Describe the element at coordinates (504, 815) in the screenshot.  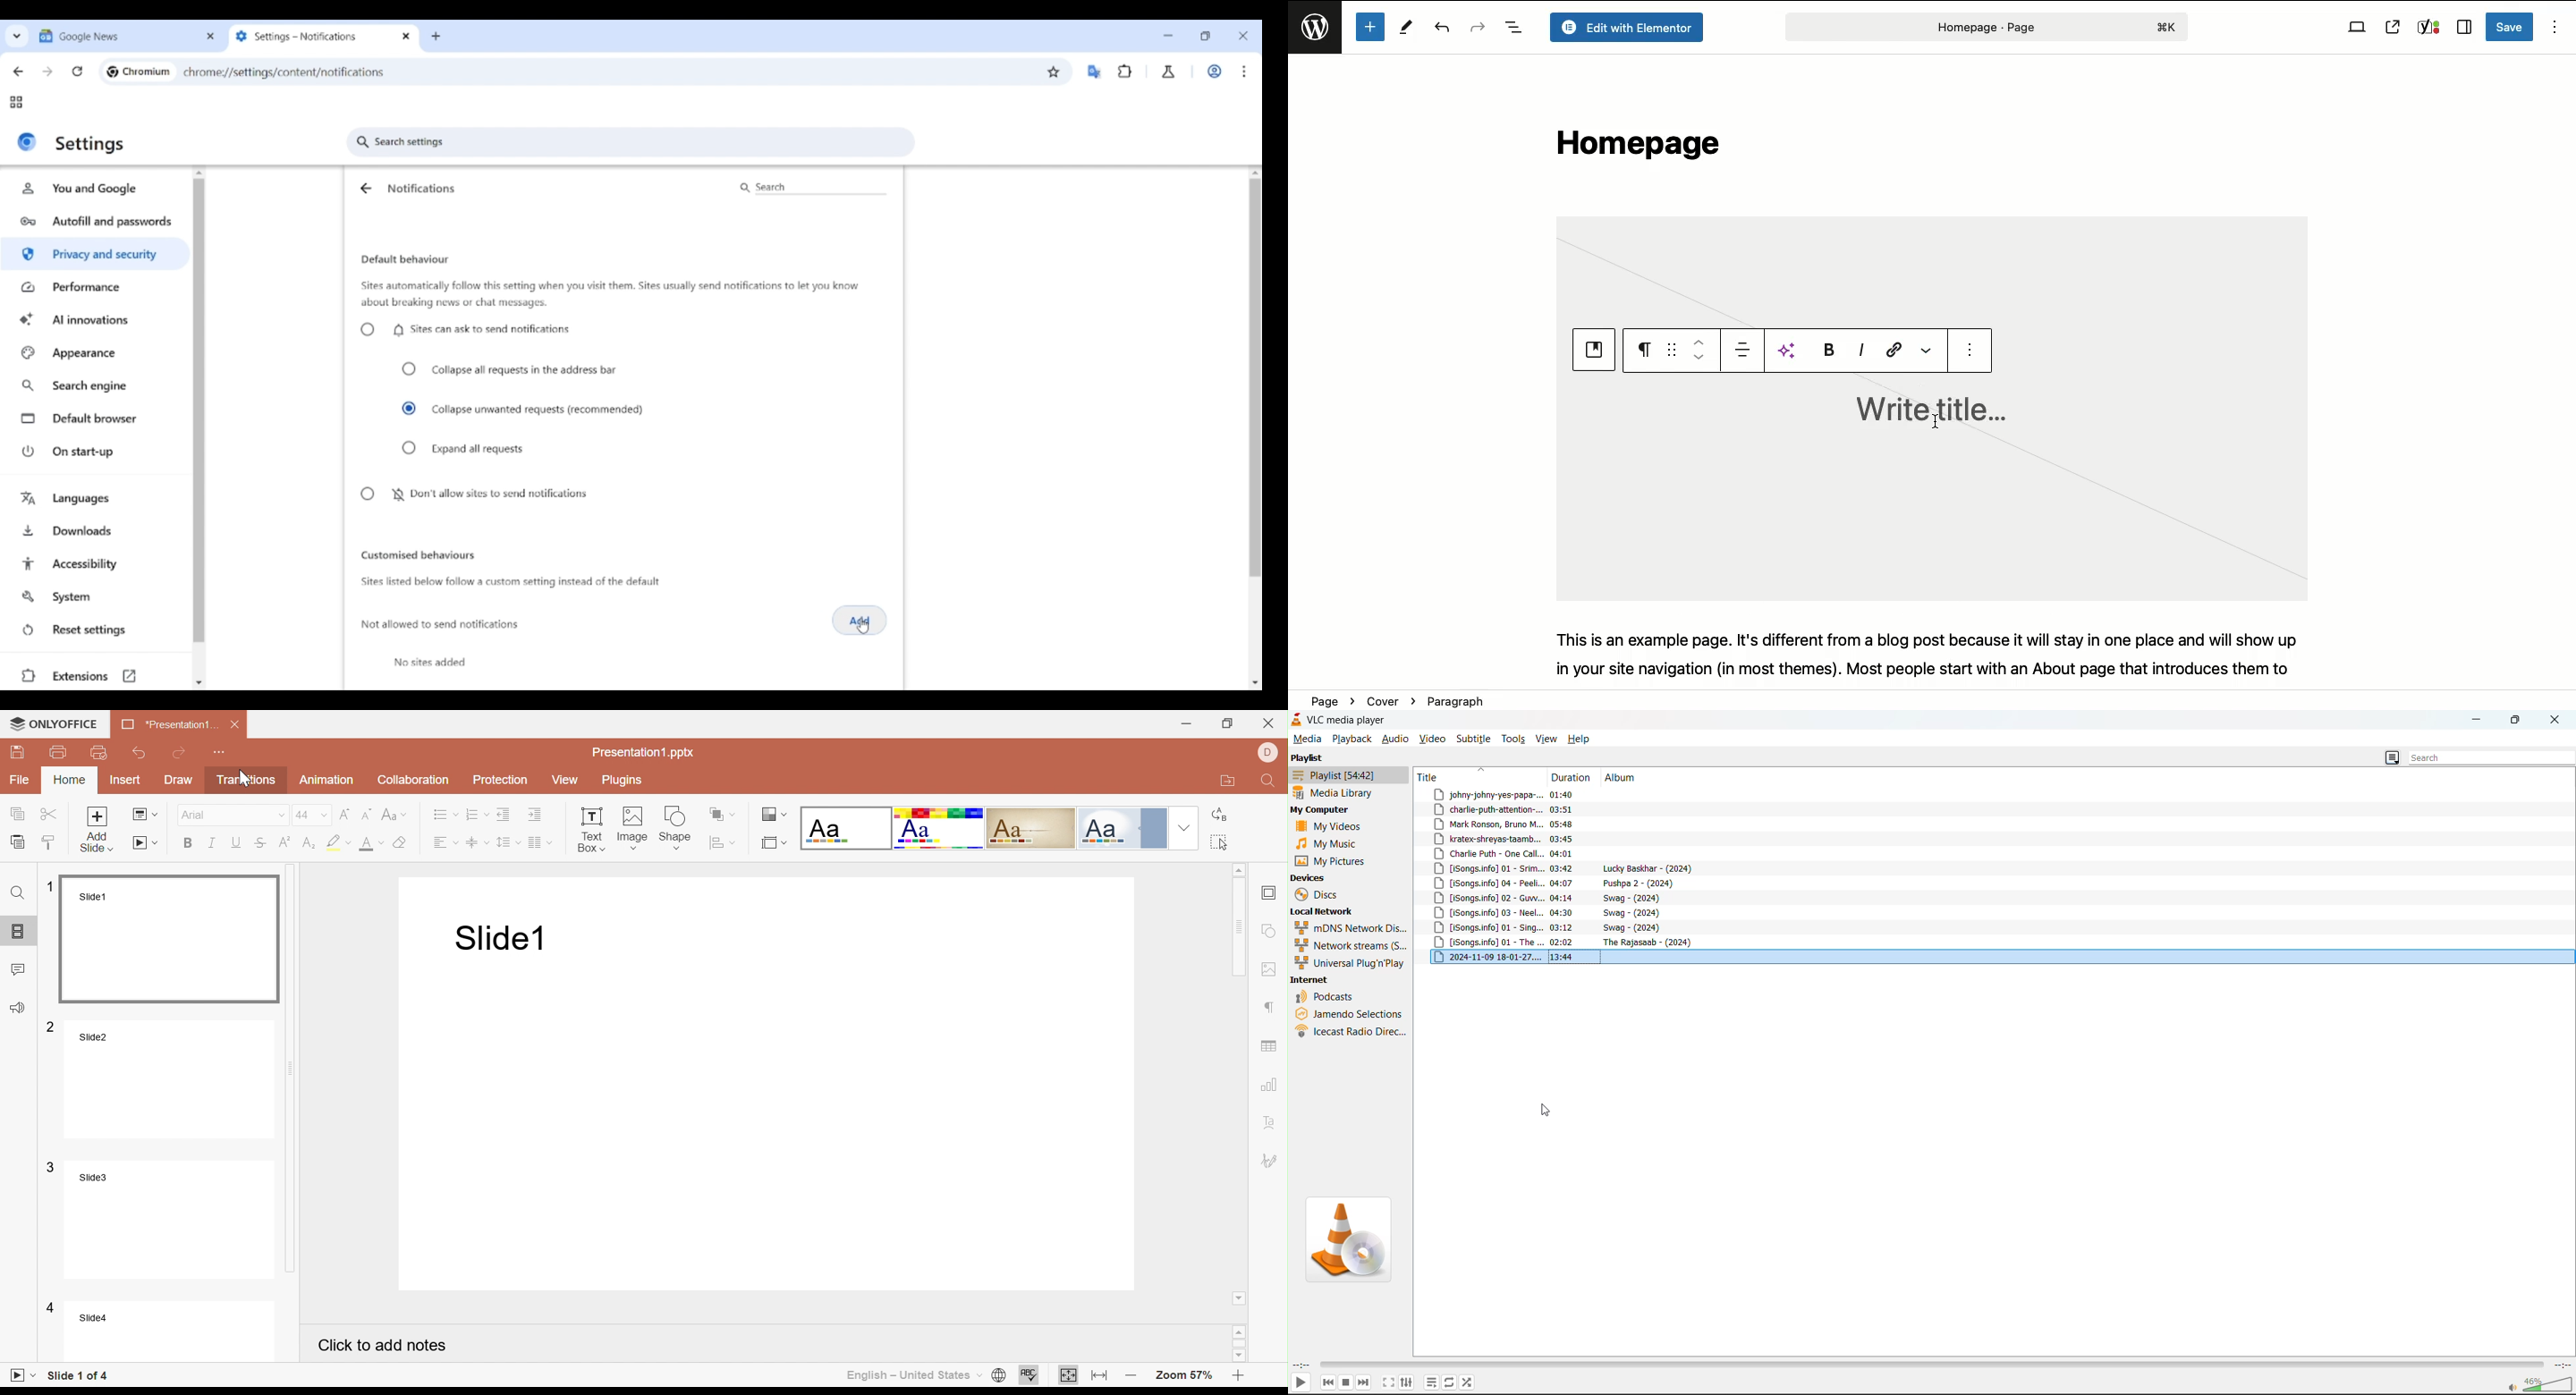
I see `Decrease indent` at that location.